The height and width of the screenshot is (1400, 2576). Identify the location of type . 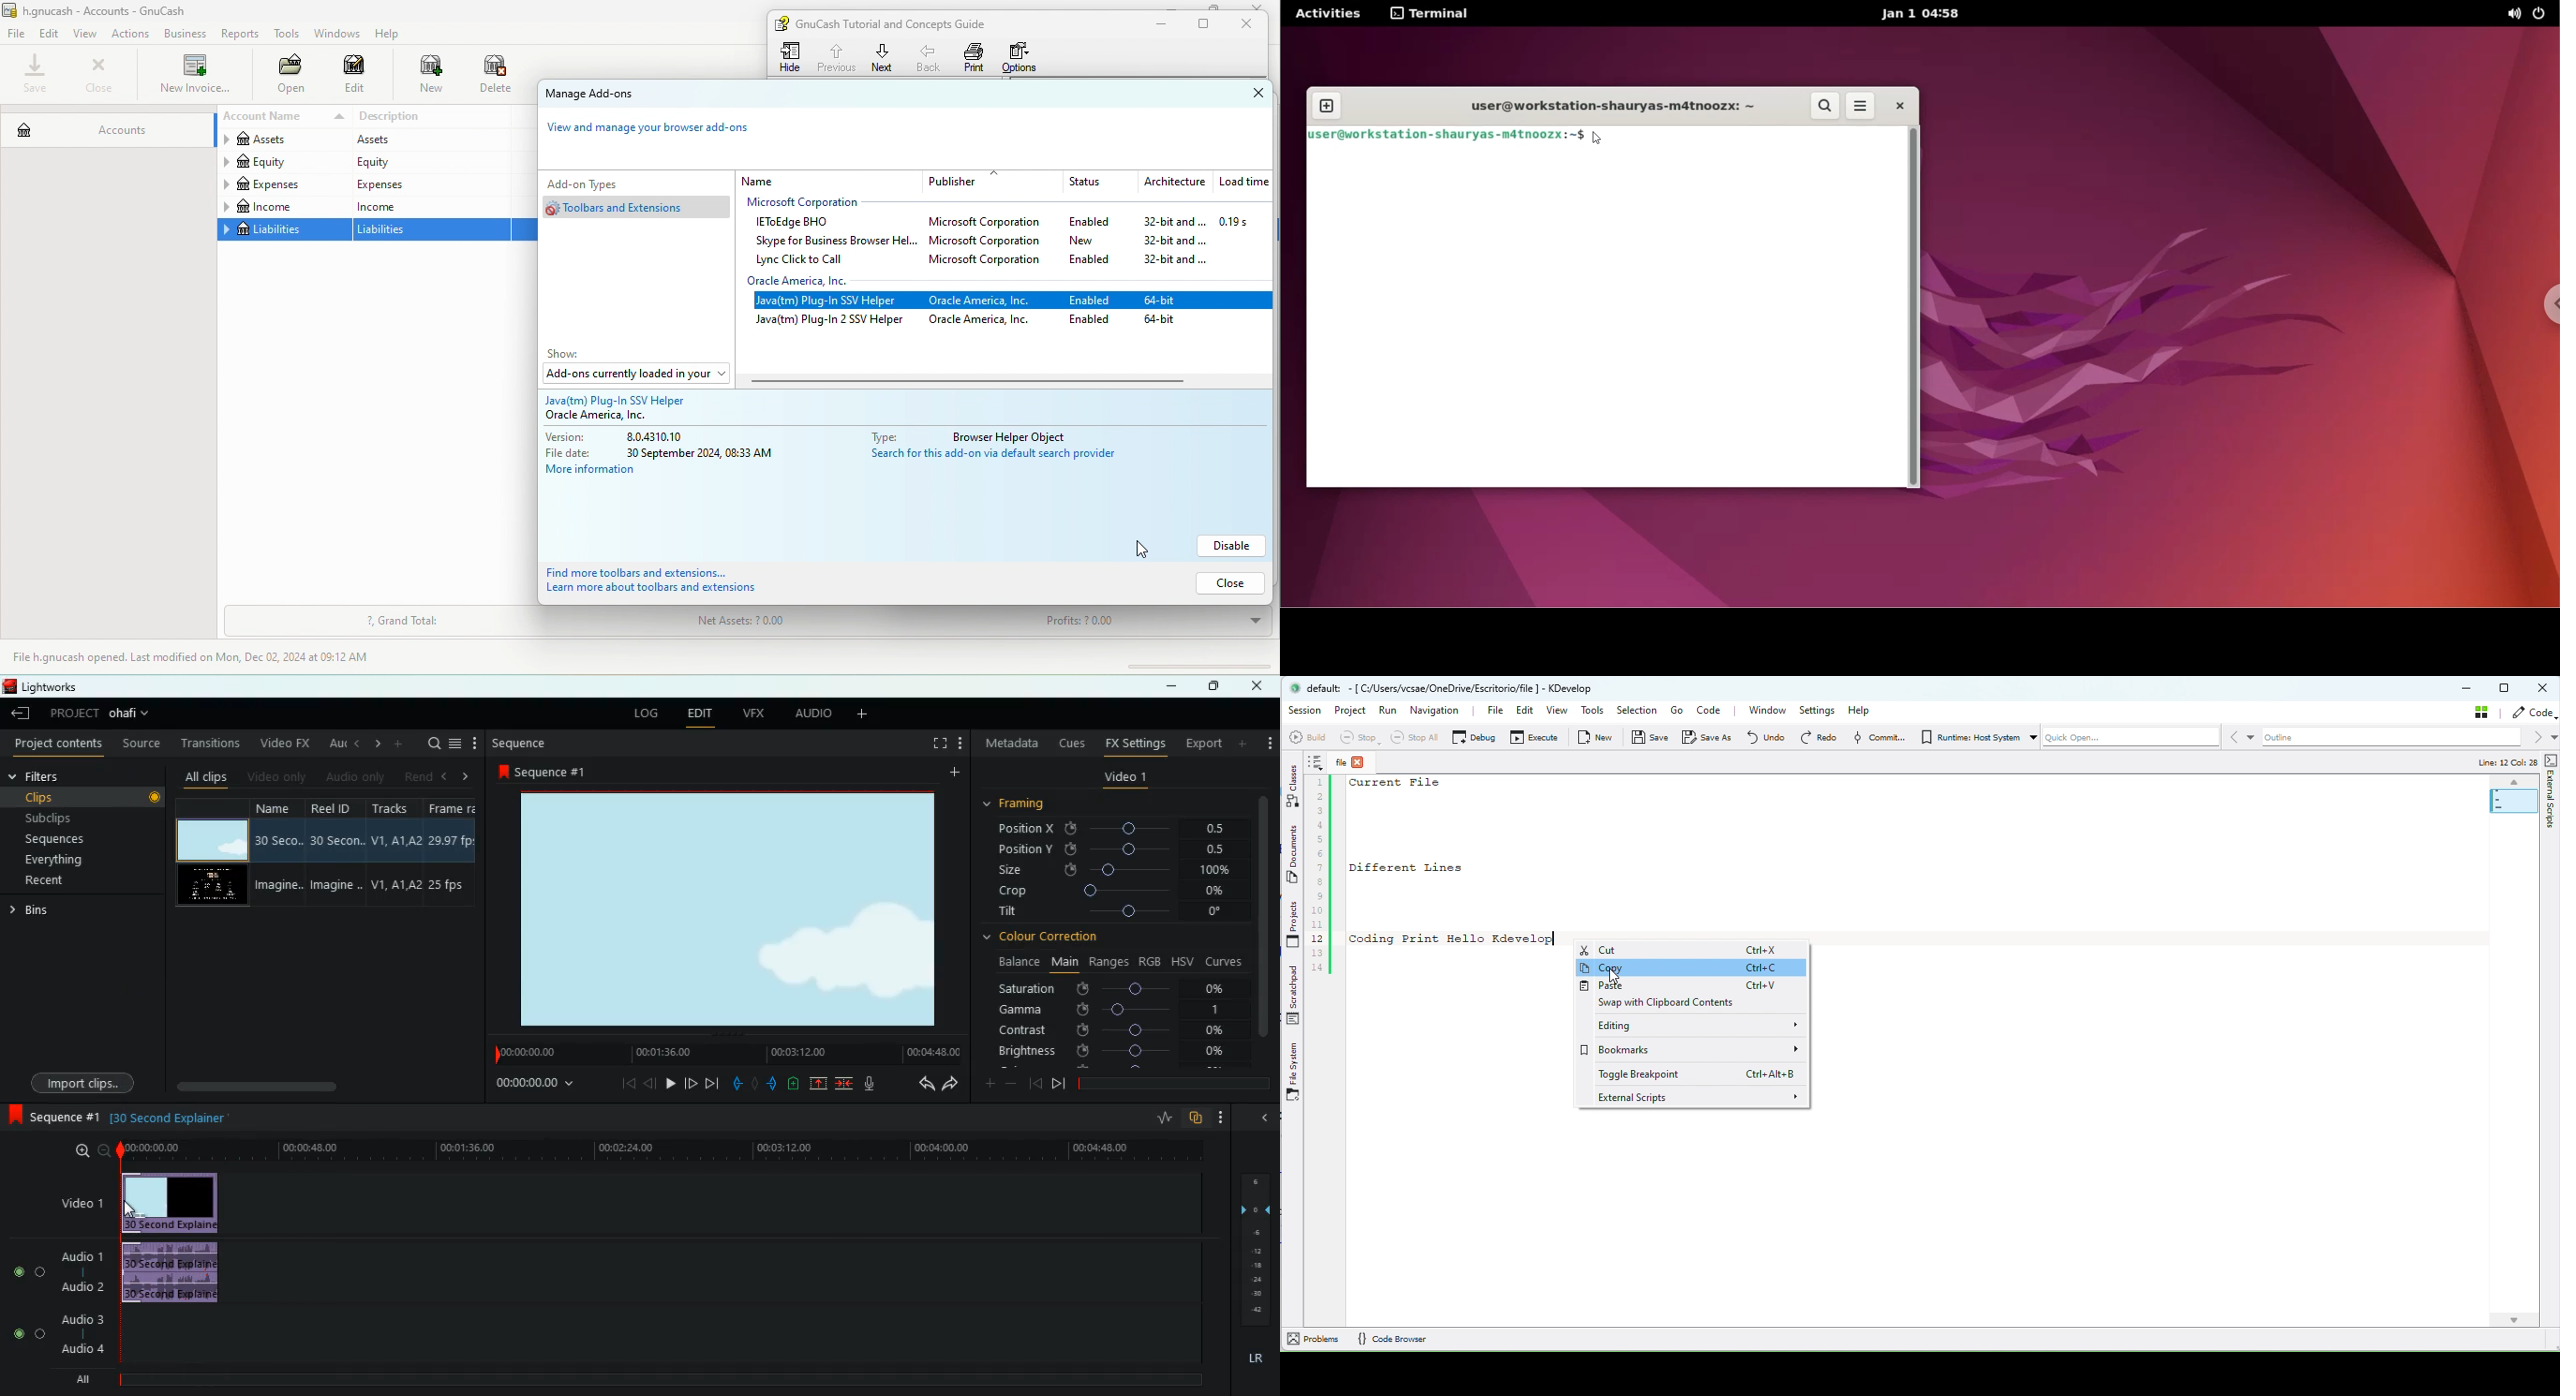
(882, 438).